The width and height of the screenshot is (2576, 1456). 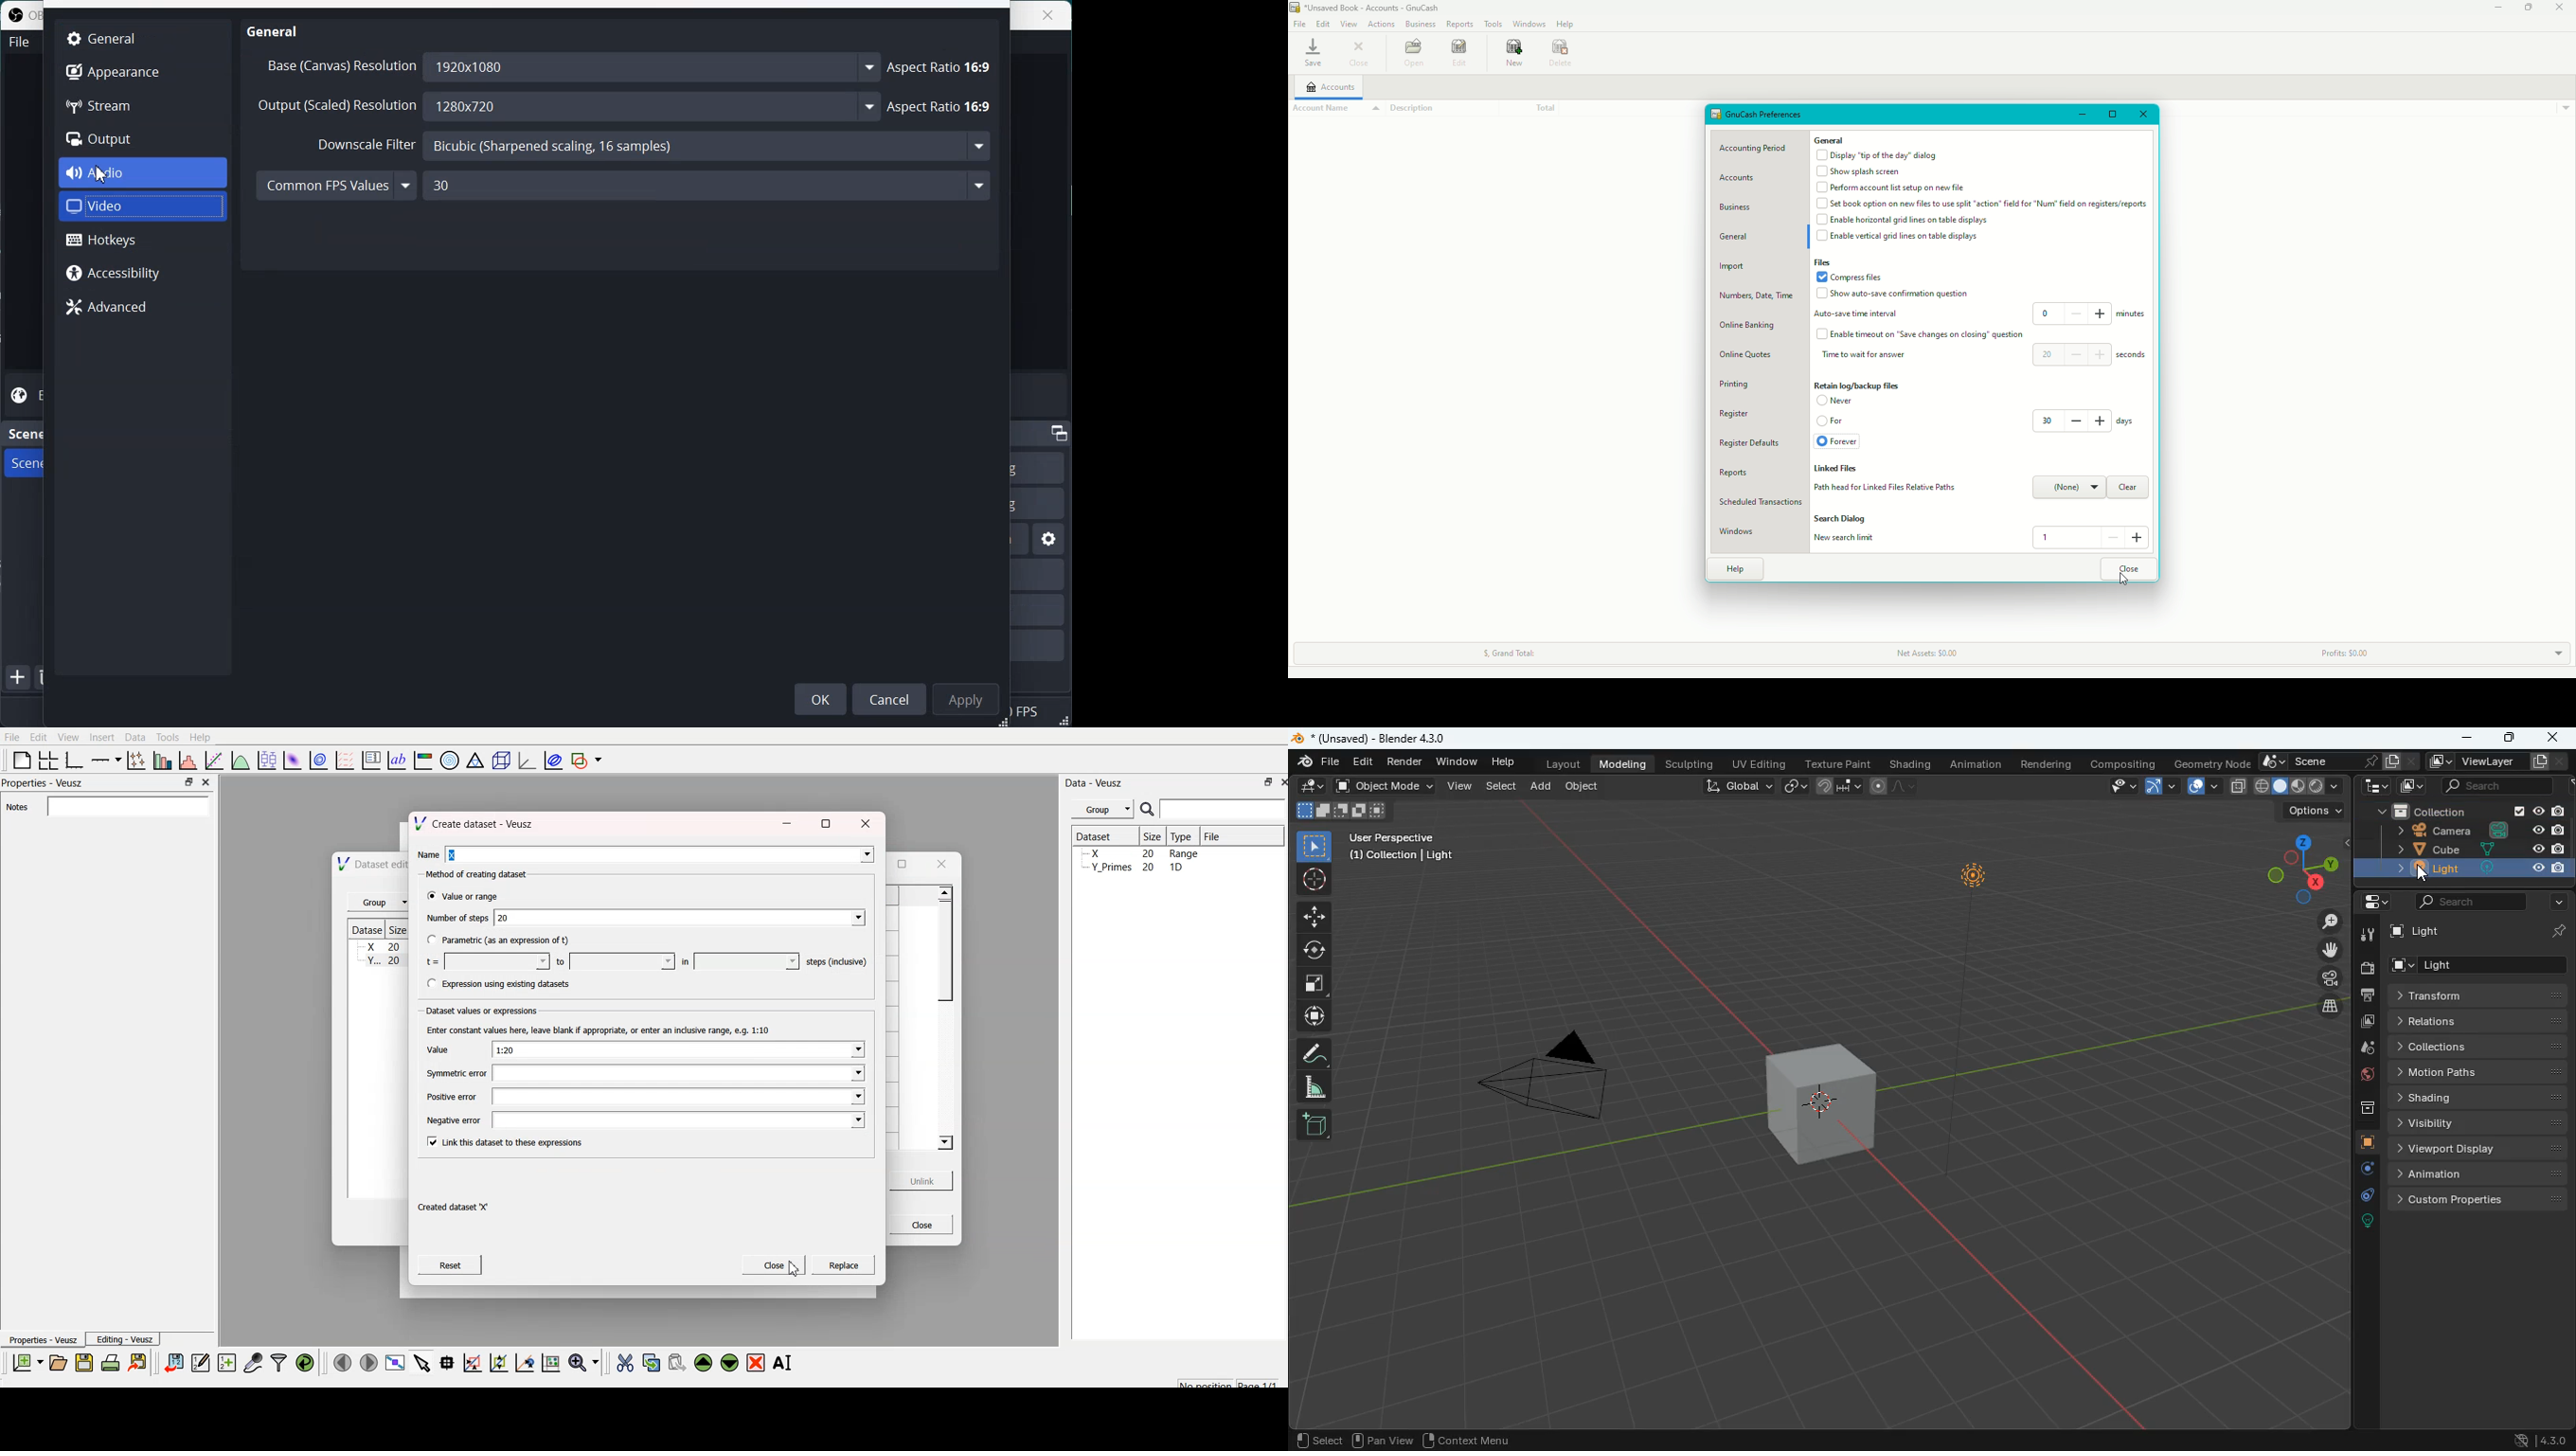 I want to click on OK, so click(x=820, y=698).